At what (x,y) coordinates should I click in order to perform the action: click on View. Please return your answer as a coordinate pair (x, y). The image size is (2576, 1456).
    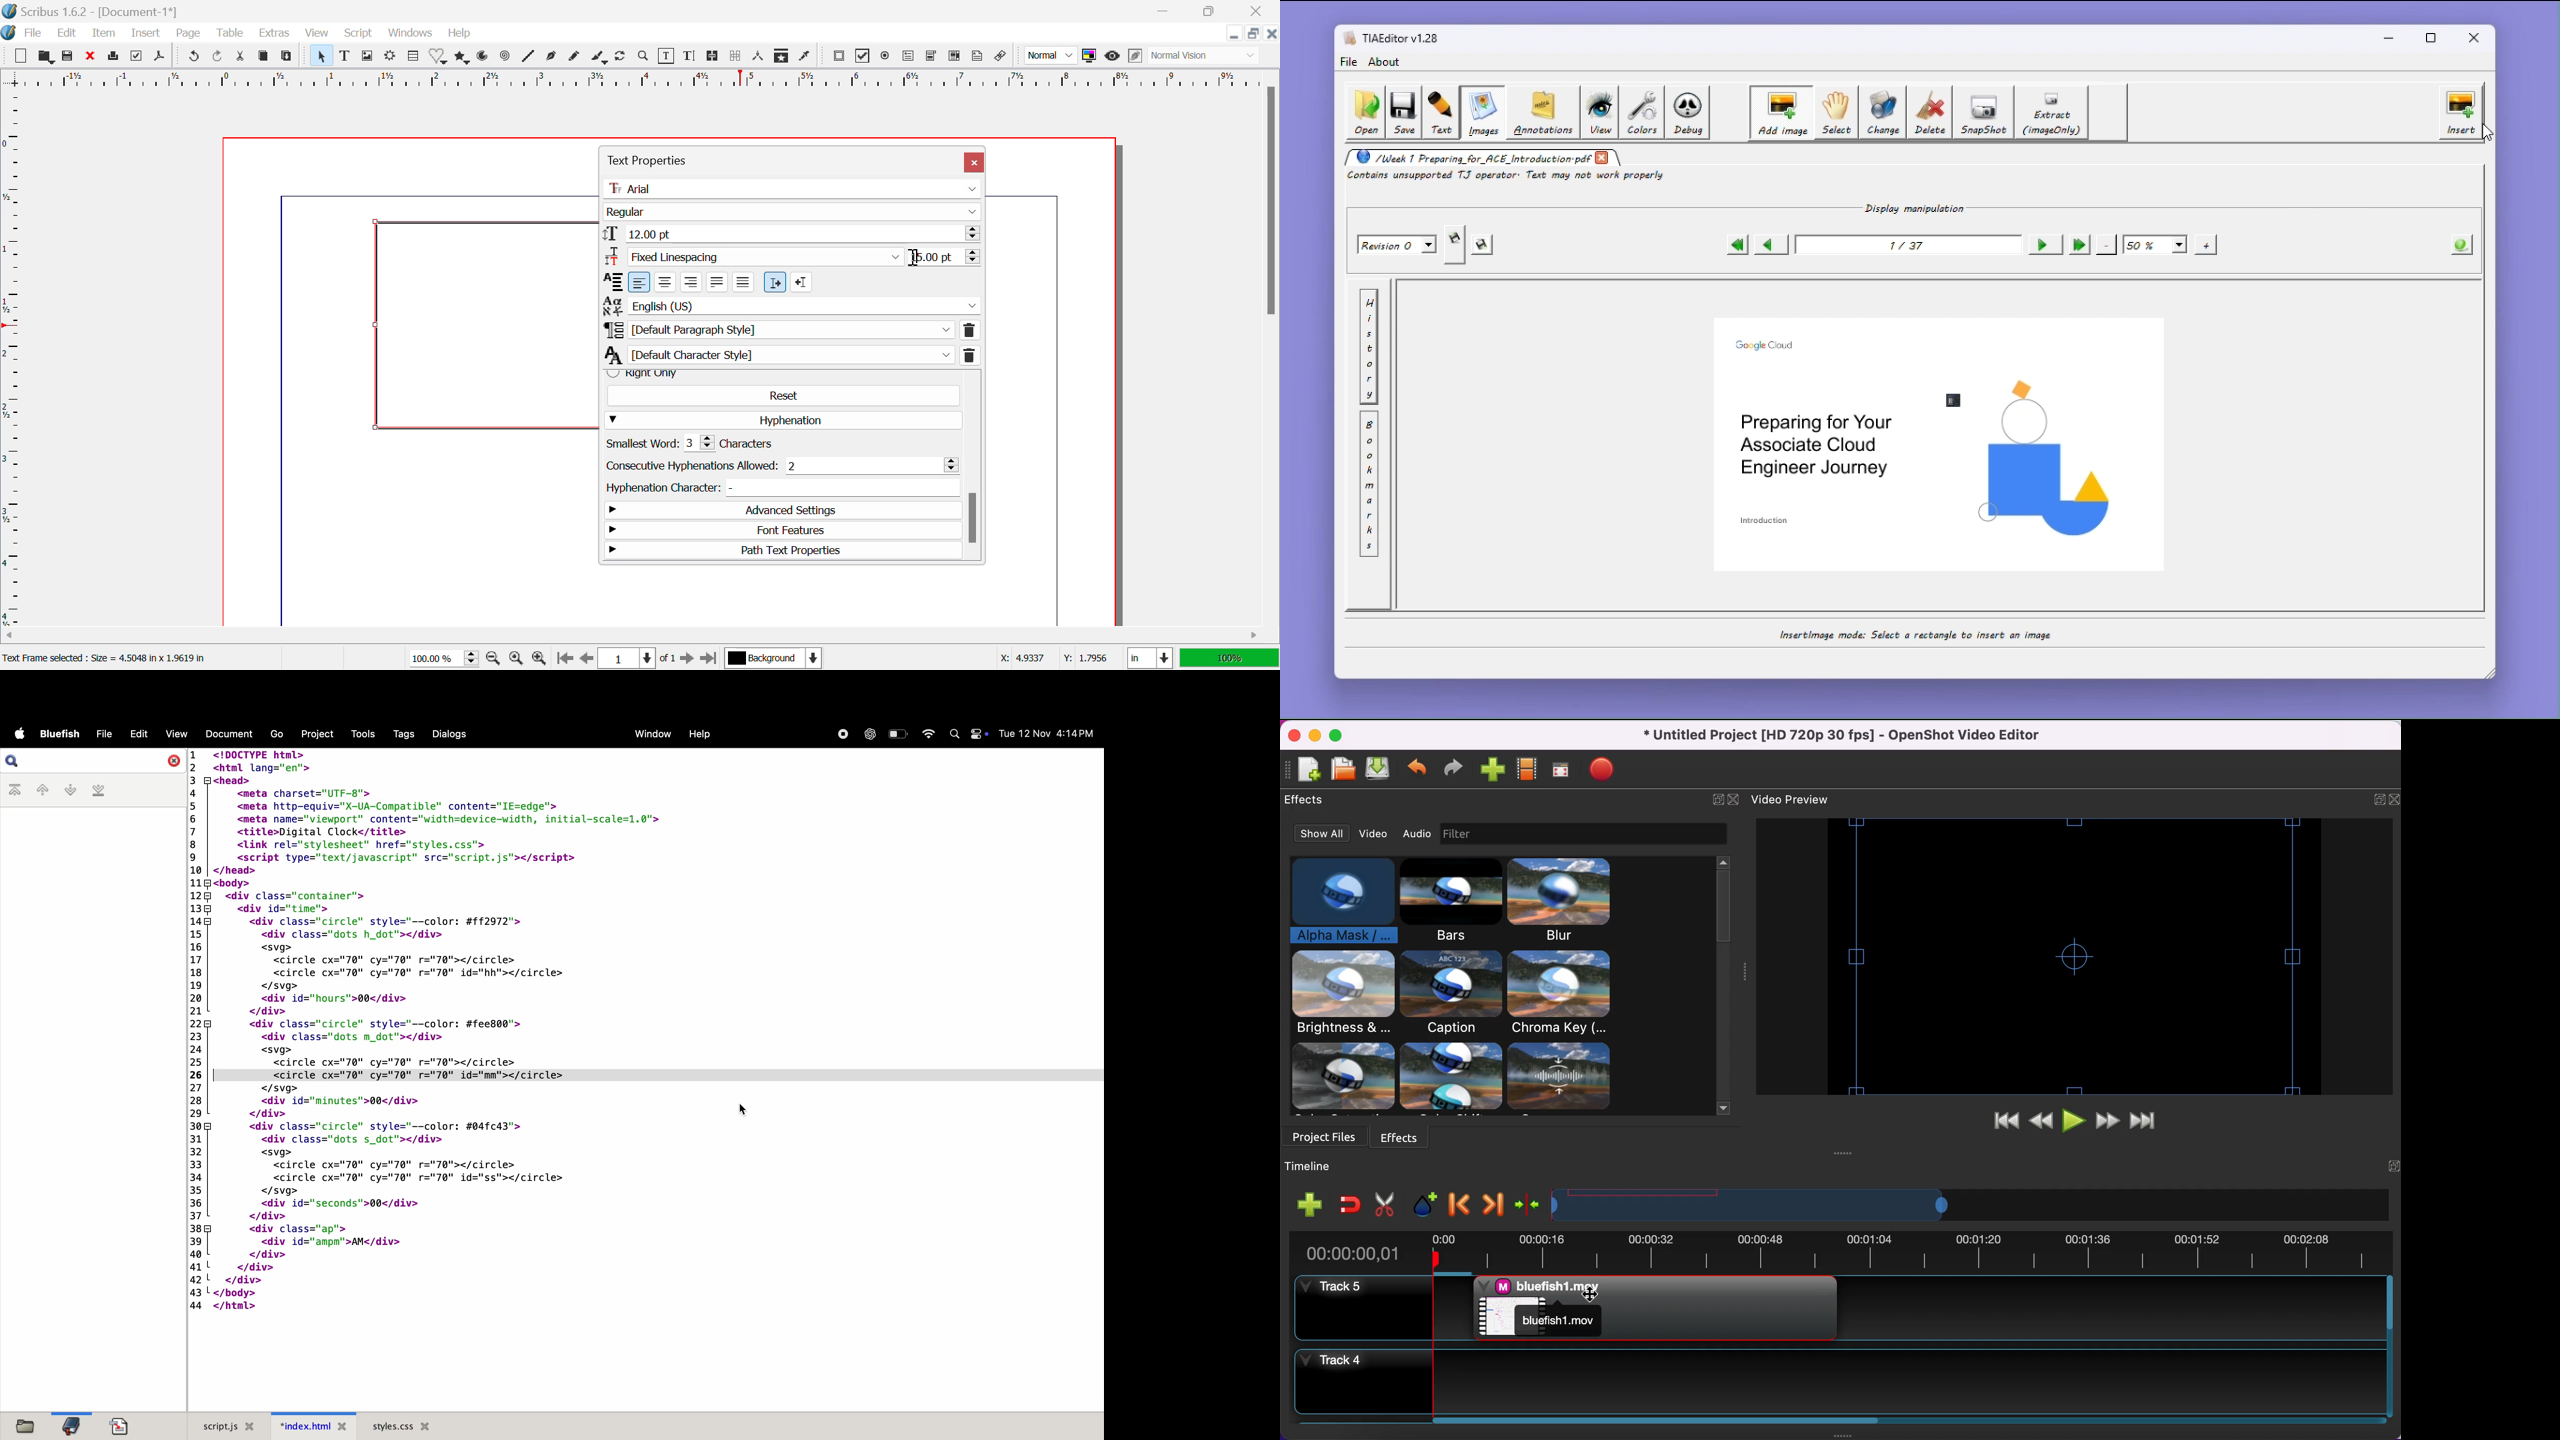
    Looking at the image, I should click on (317, 34).